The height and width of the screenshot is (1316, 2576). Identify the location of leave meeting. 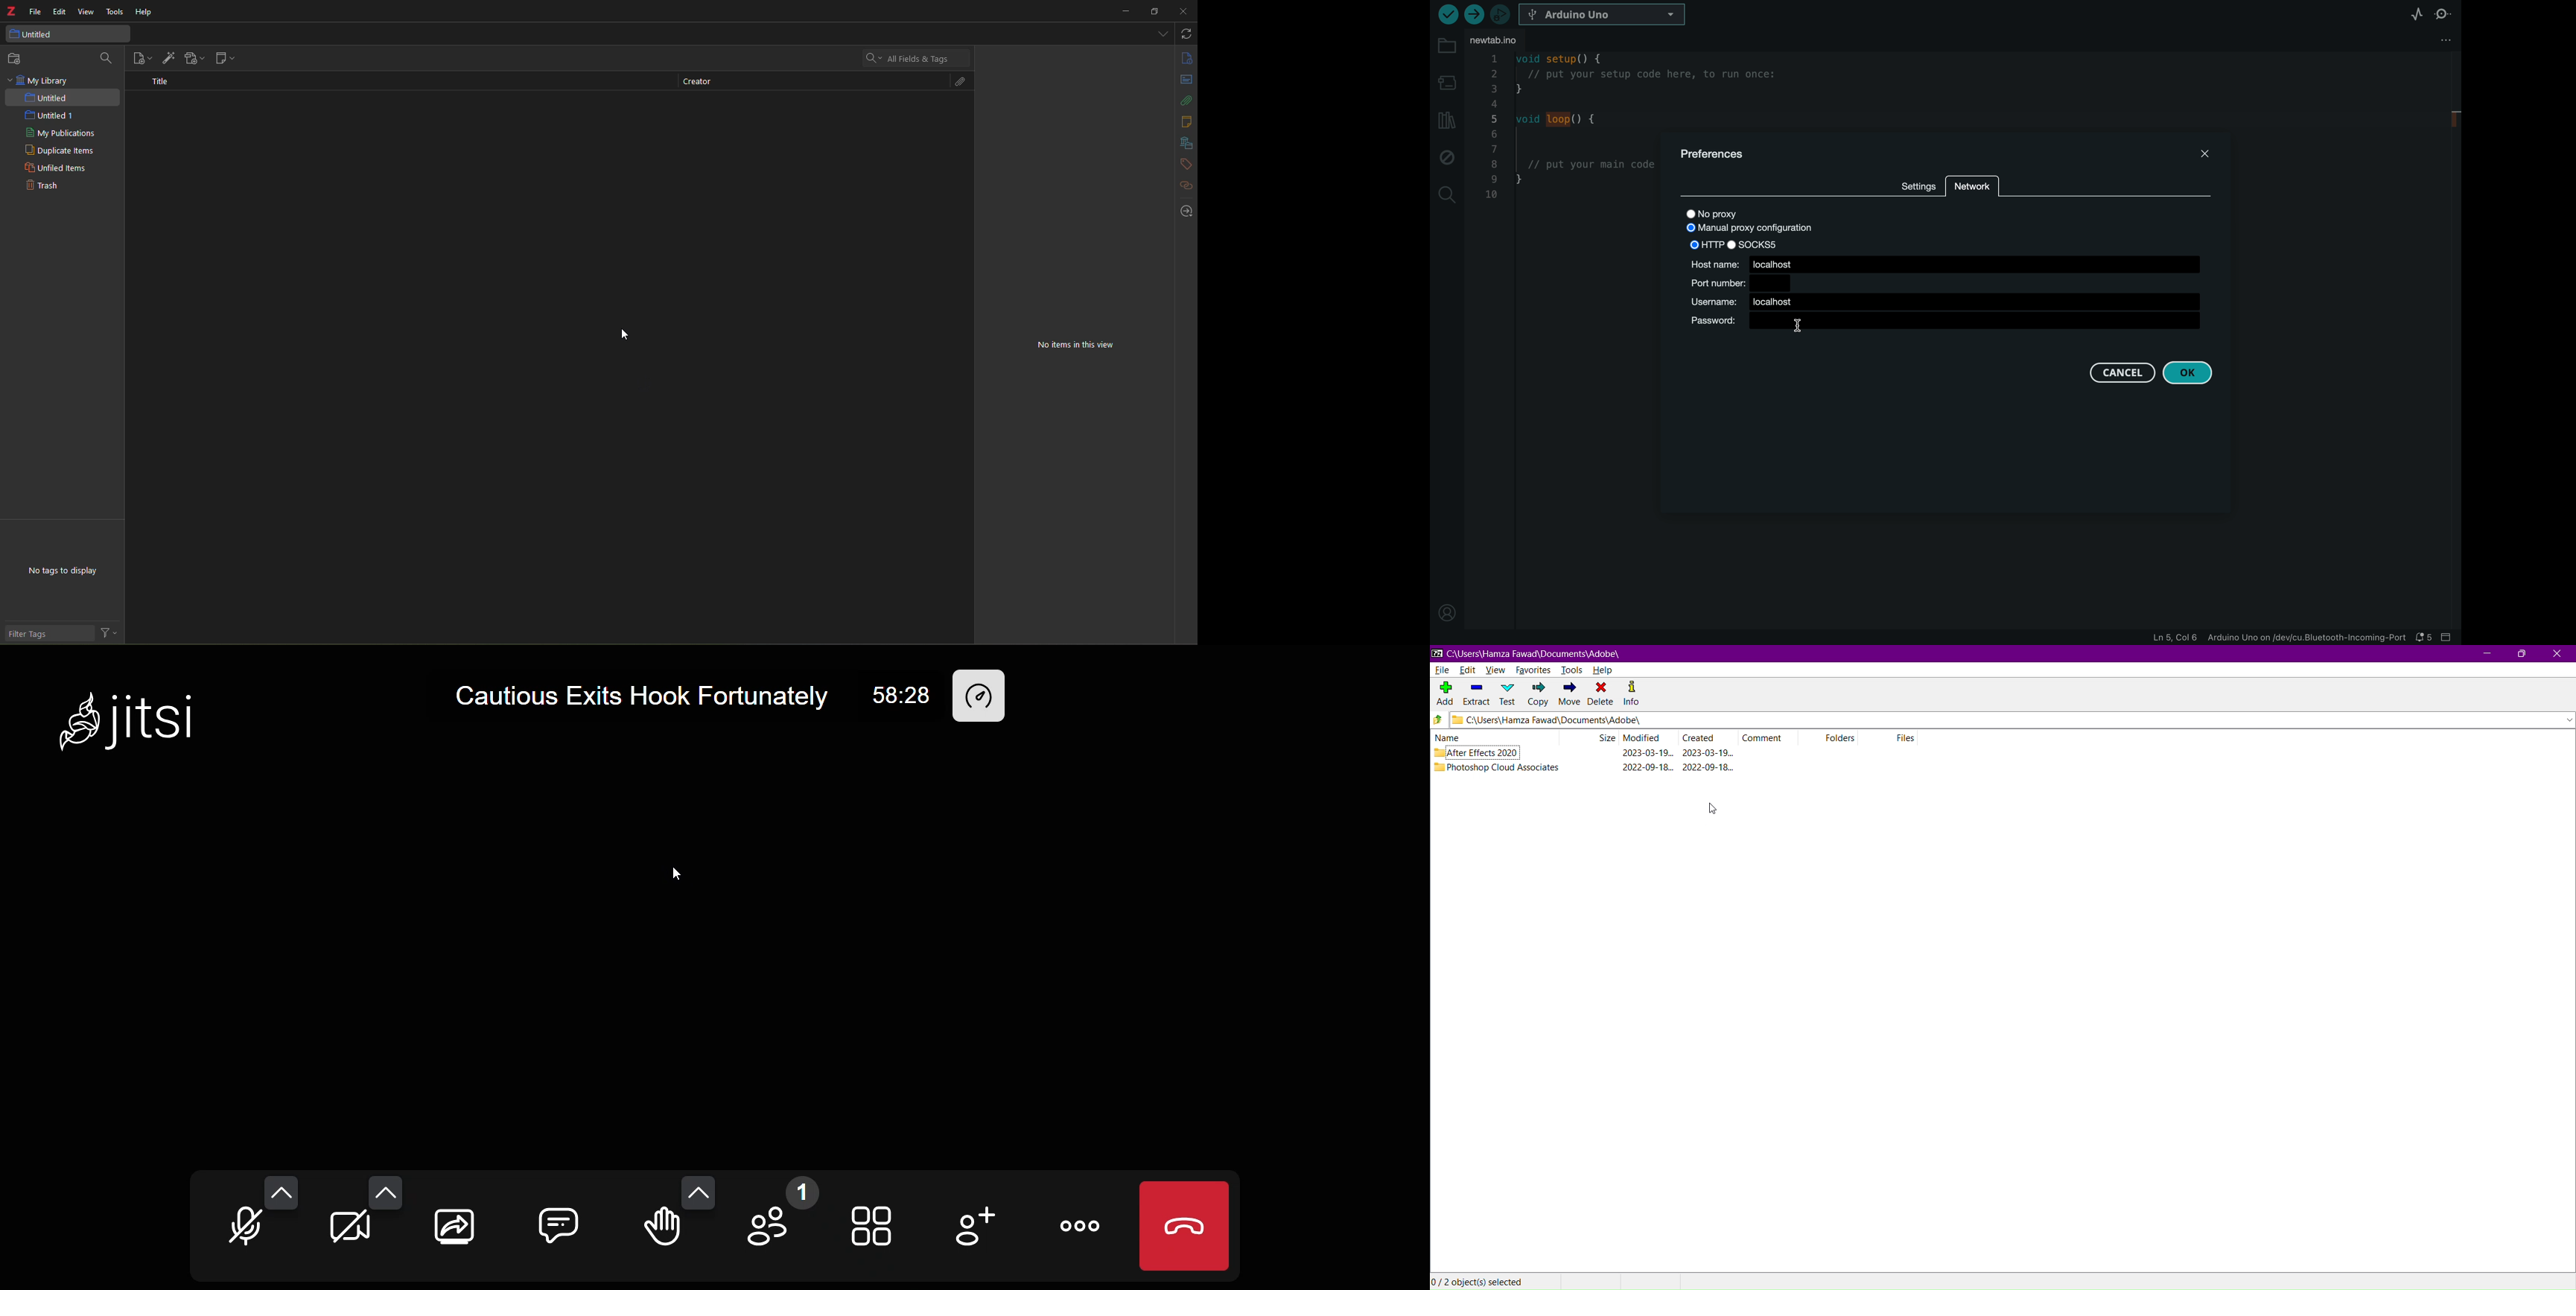
(1183, 1224).